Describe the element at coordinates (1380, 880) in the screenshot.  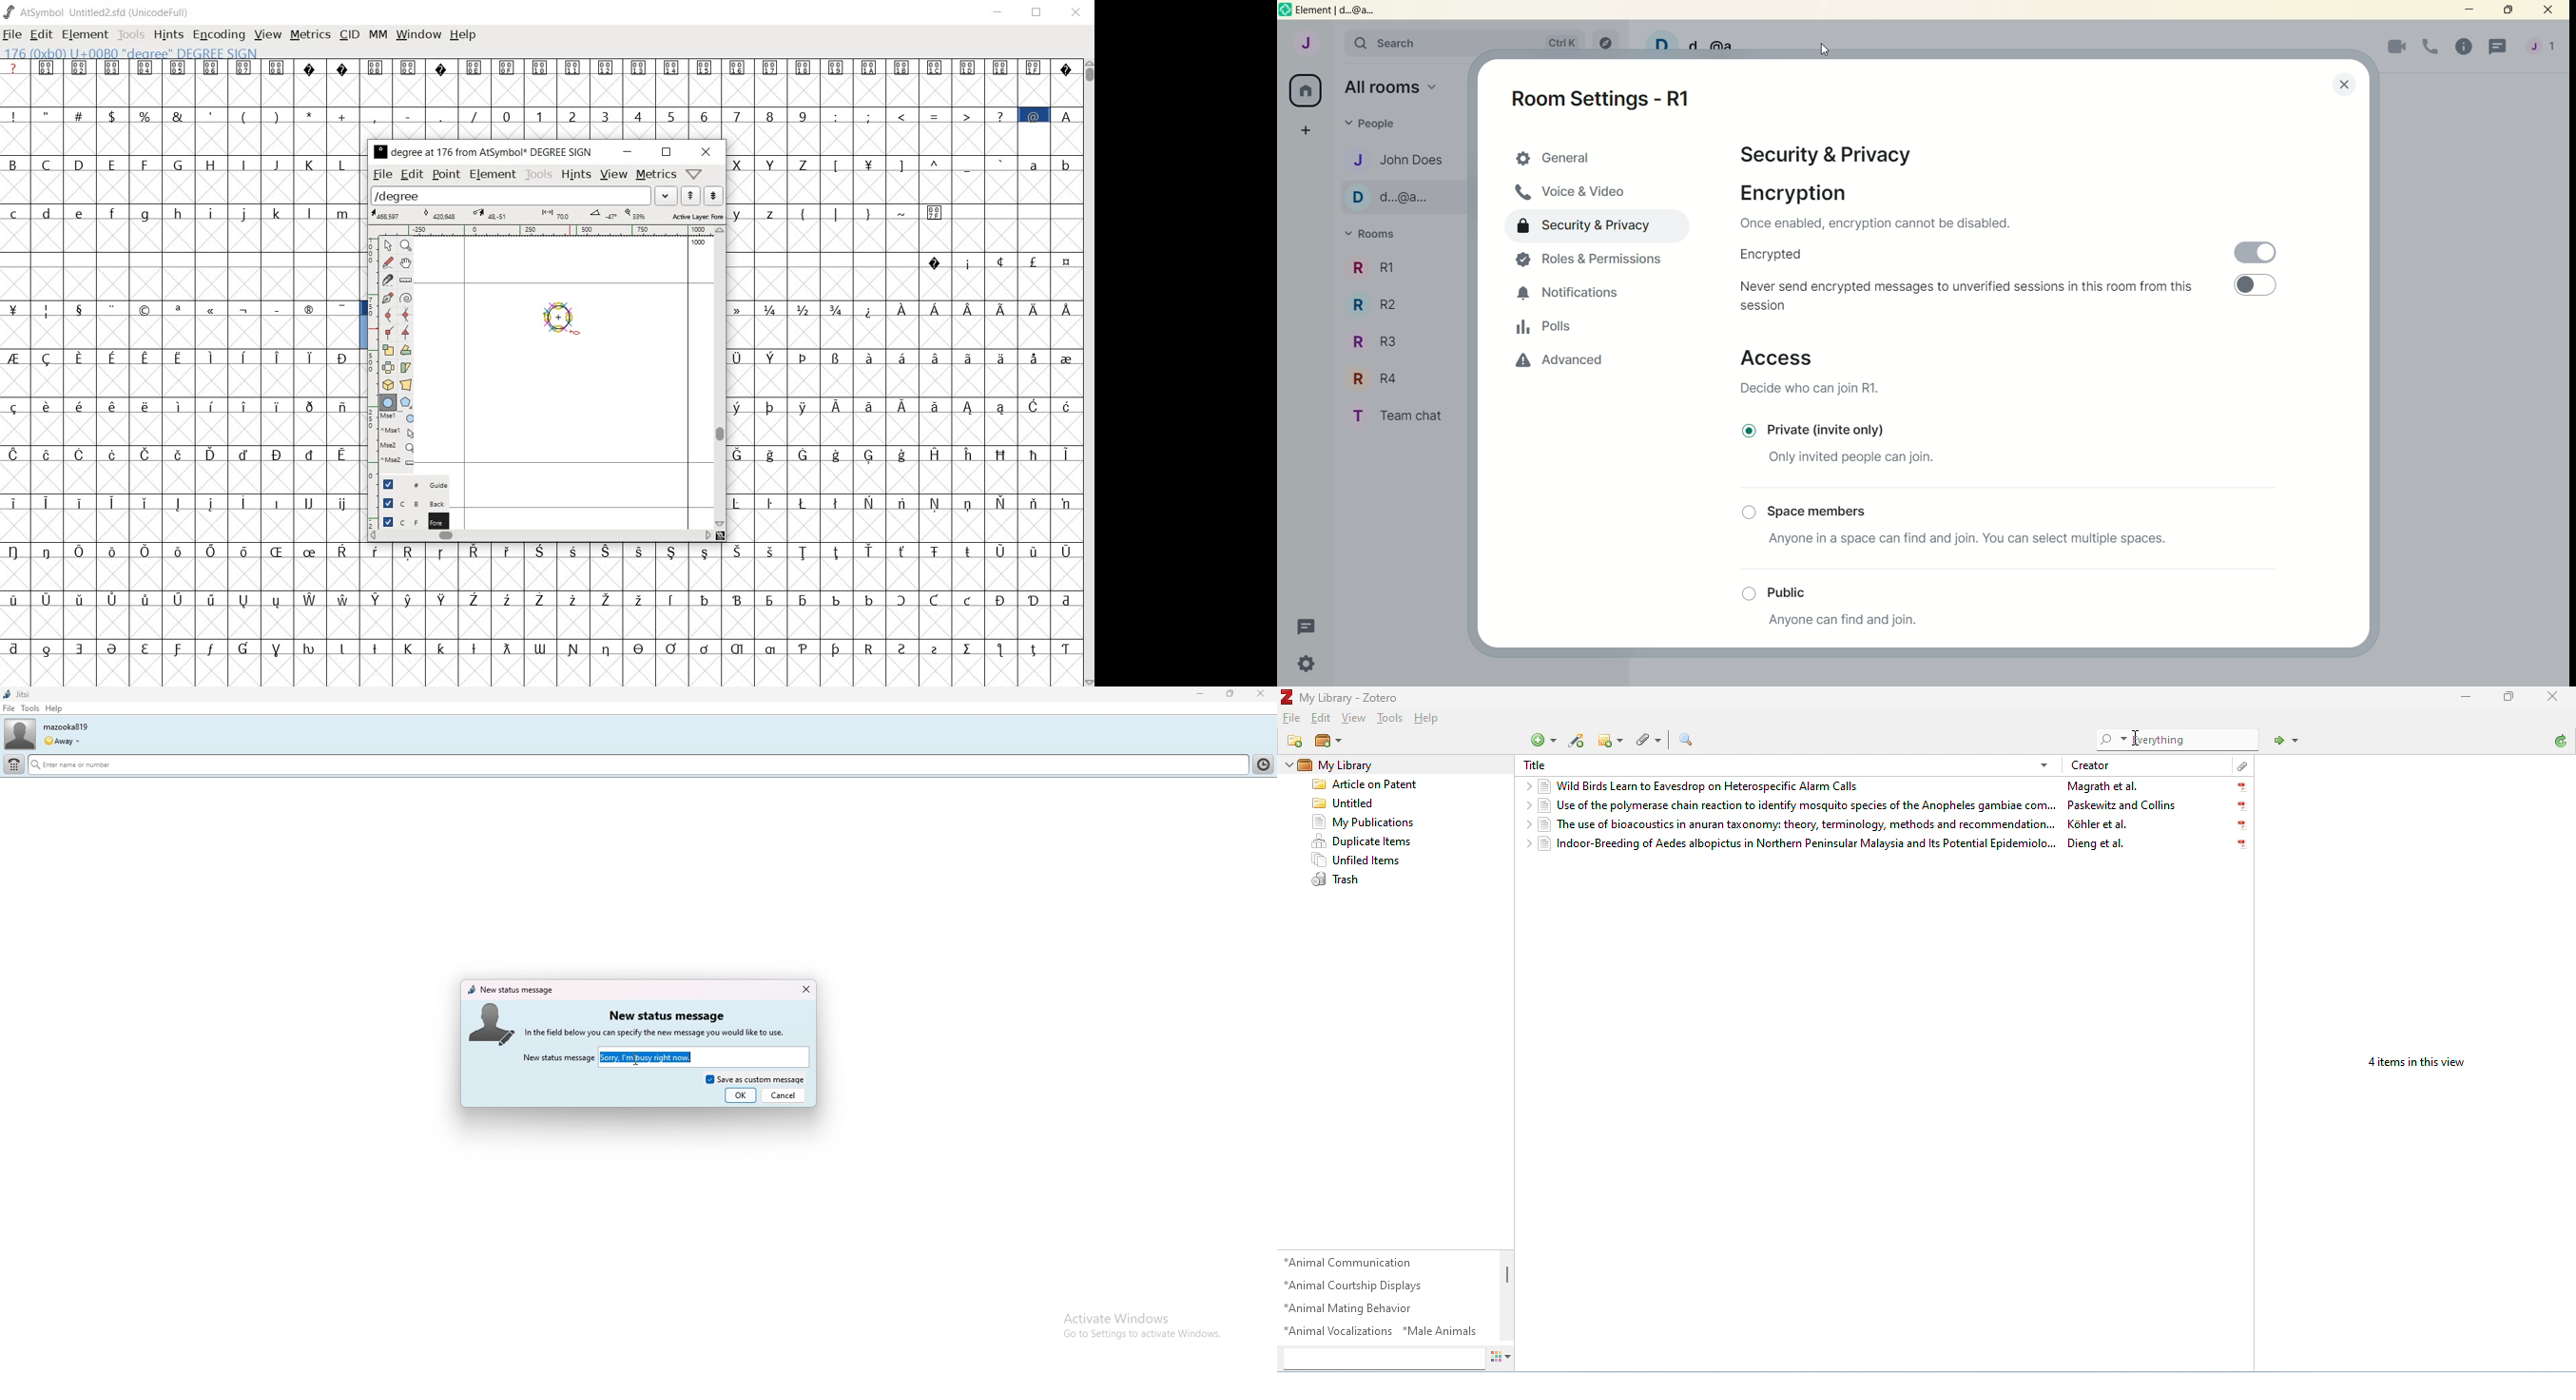
I see `Trash` at that location.